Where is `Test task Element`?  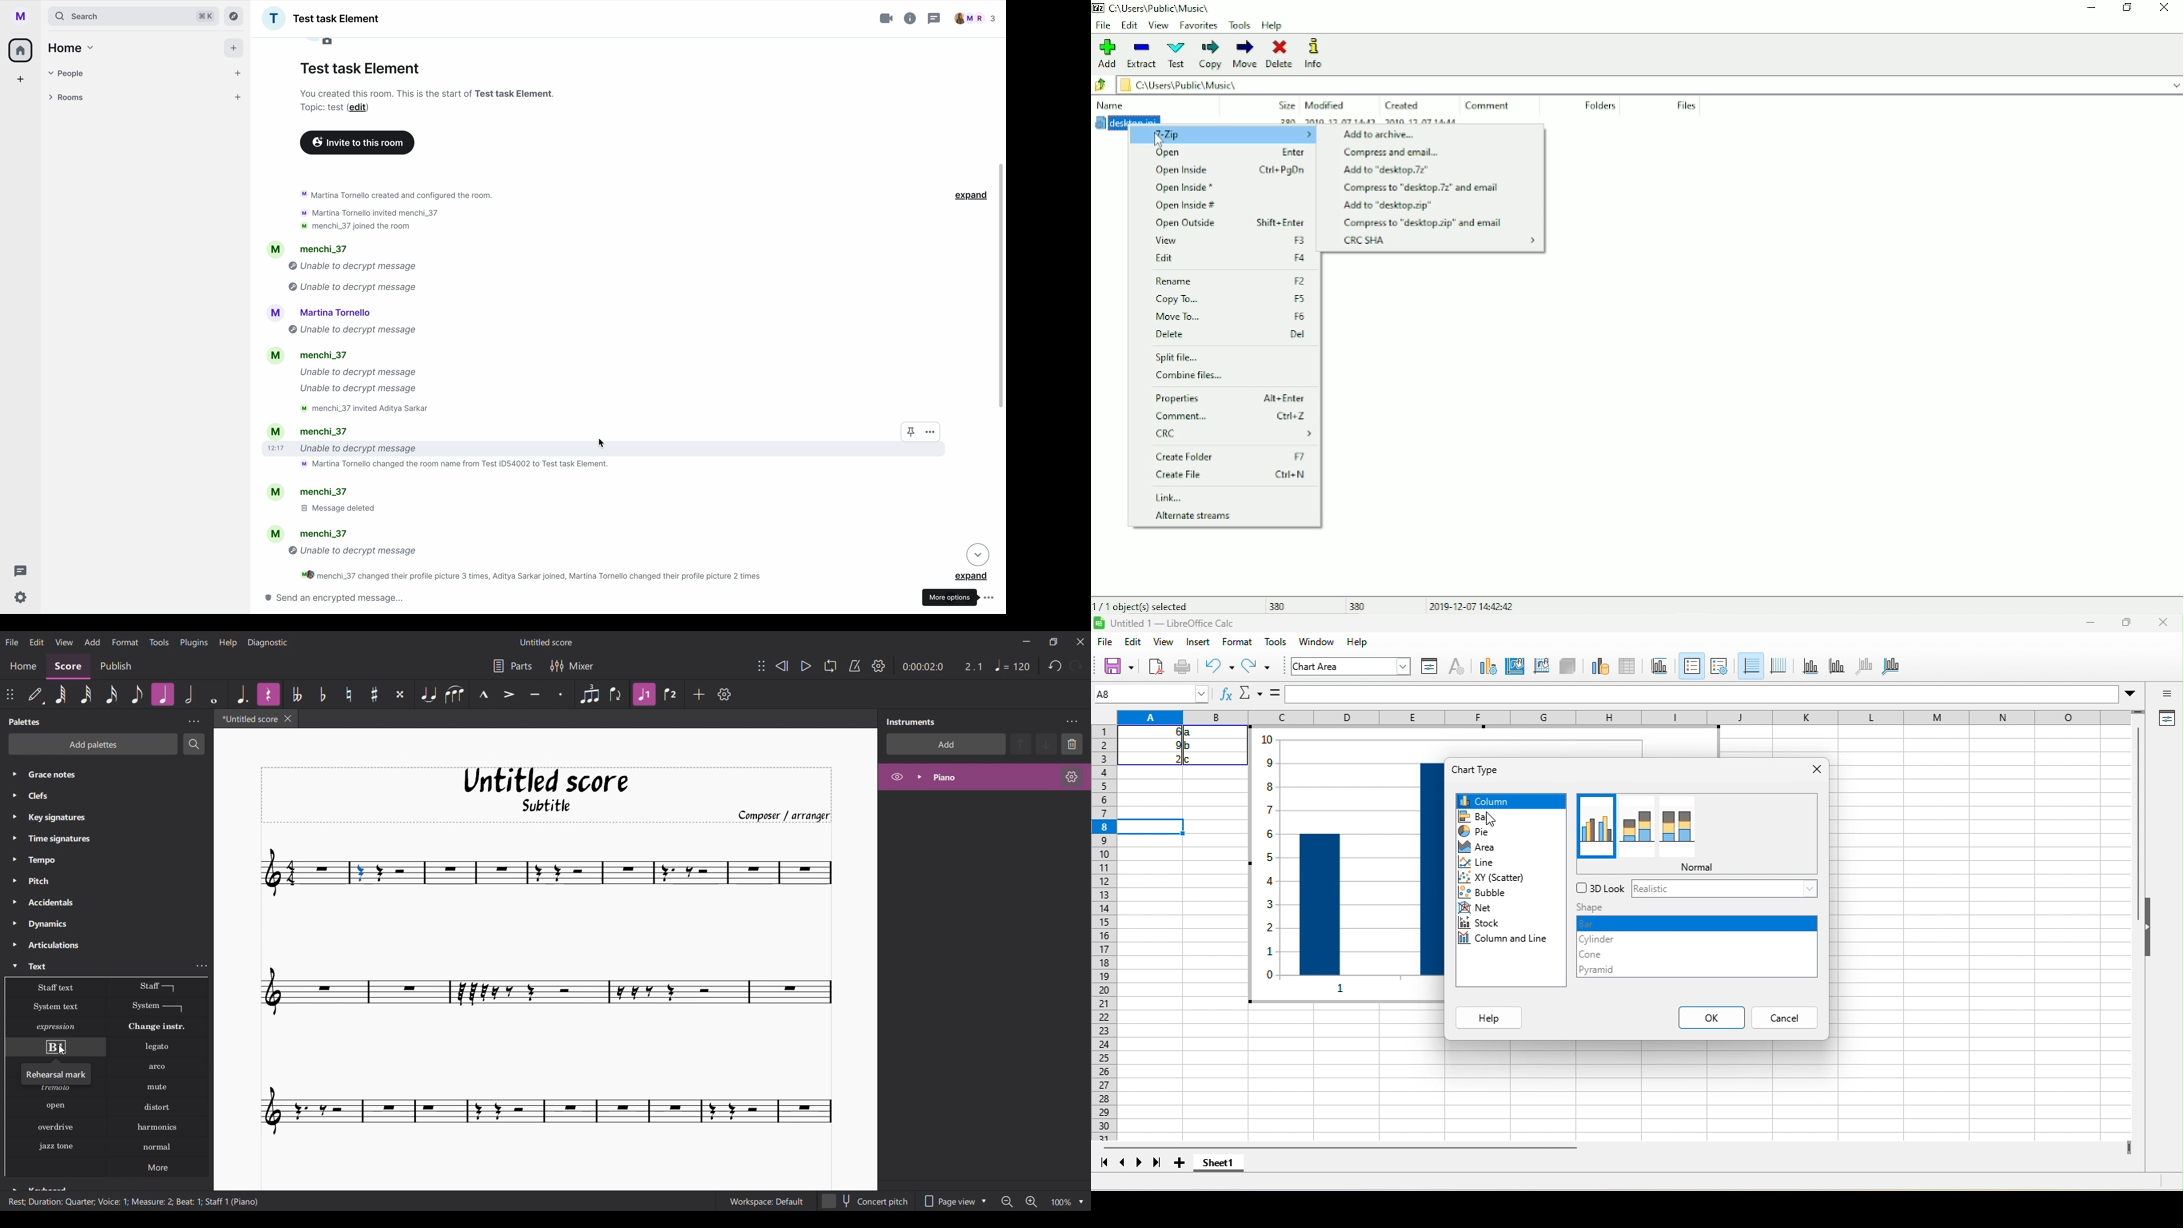
Test task Element is located at coordinates (362, 66).